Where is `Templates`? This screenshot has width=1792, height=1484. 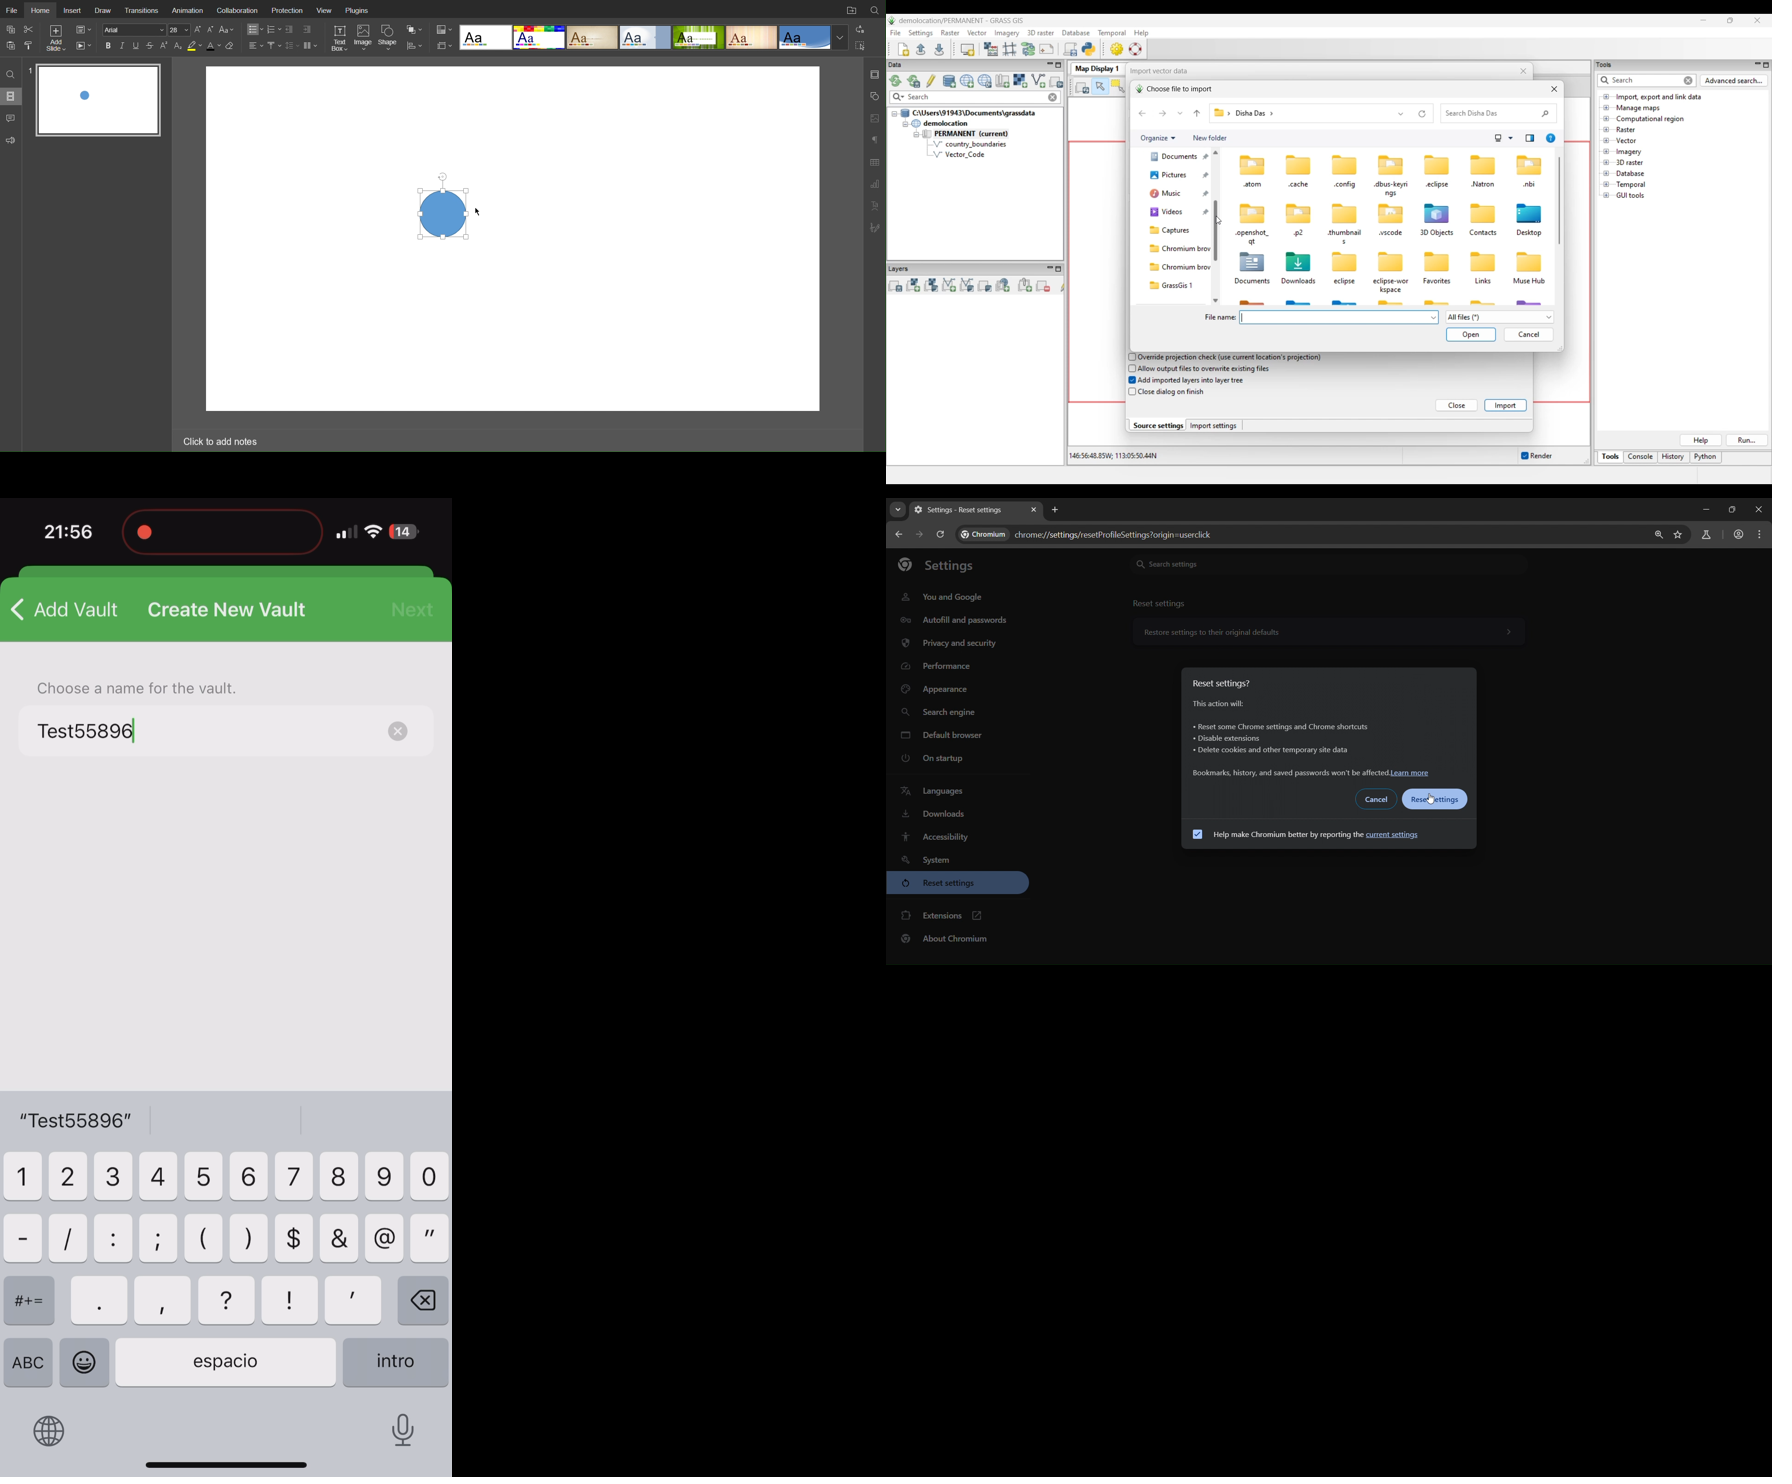
Templates is located at coordinates (655, 36).